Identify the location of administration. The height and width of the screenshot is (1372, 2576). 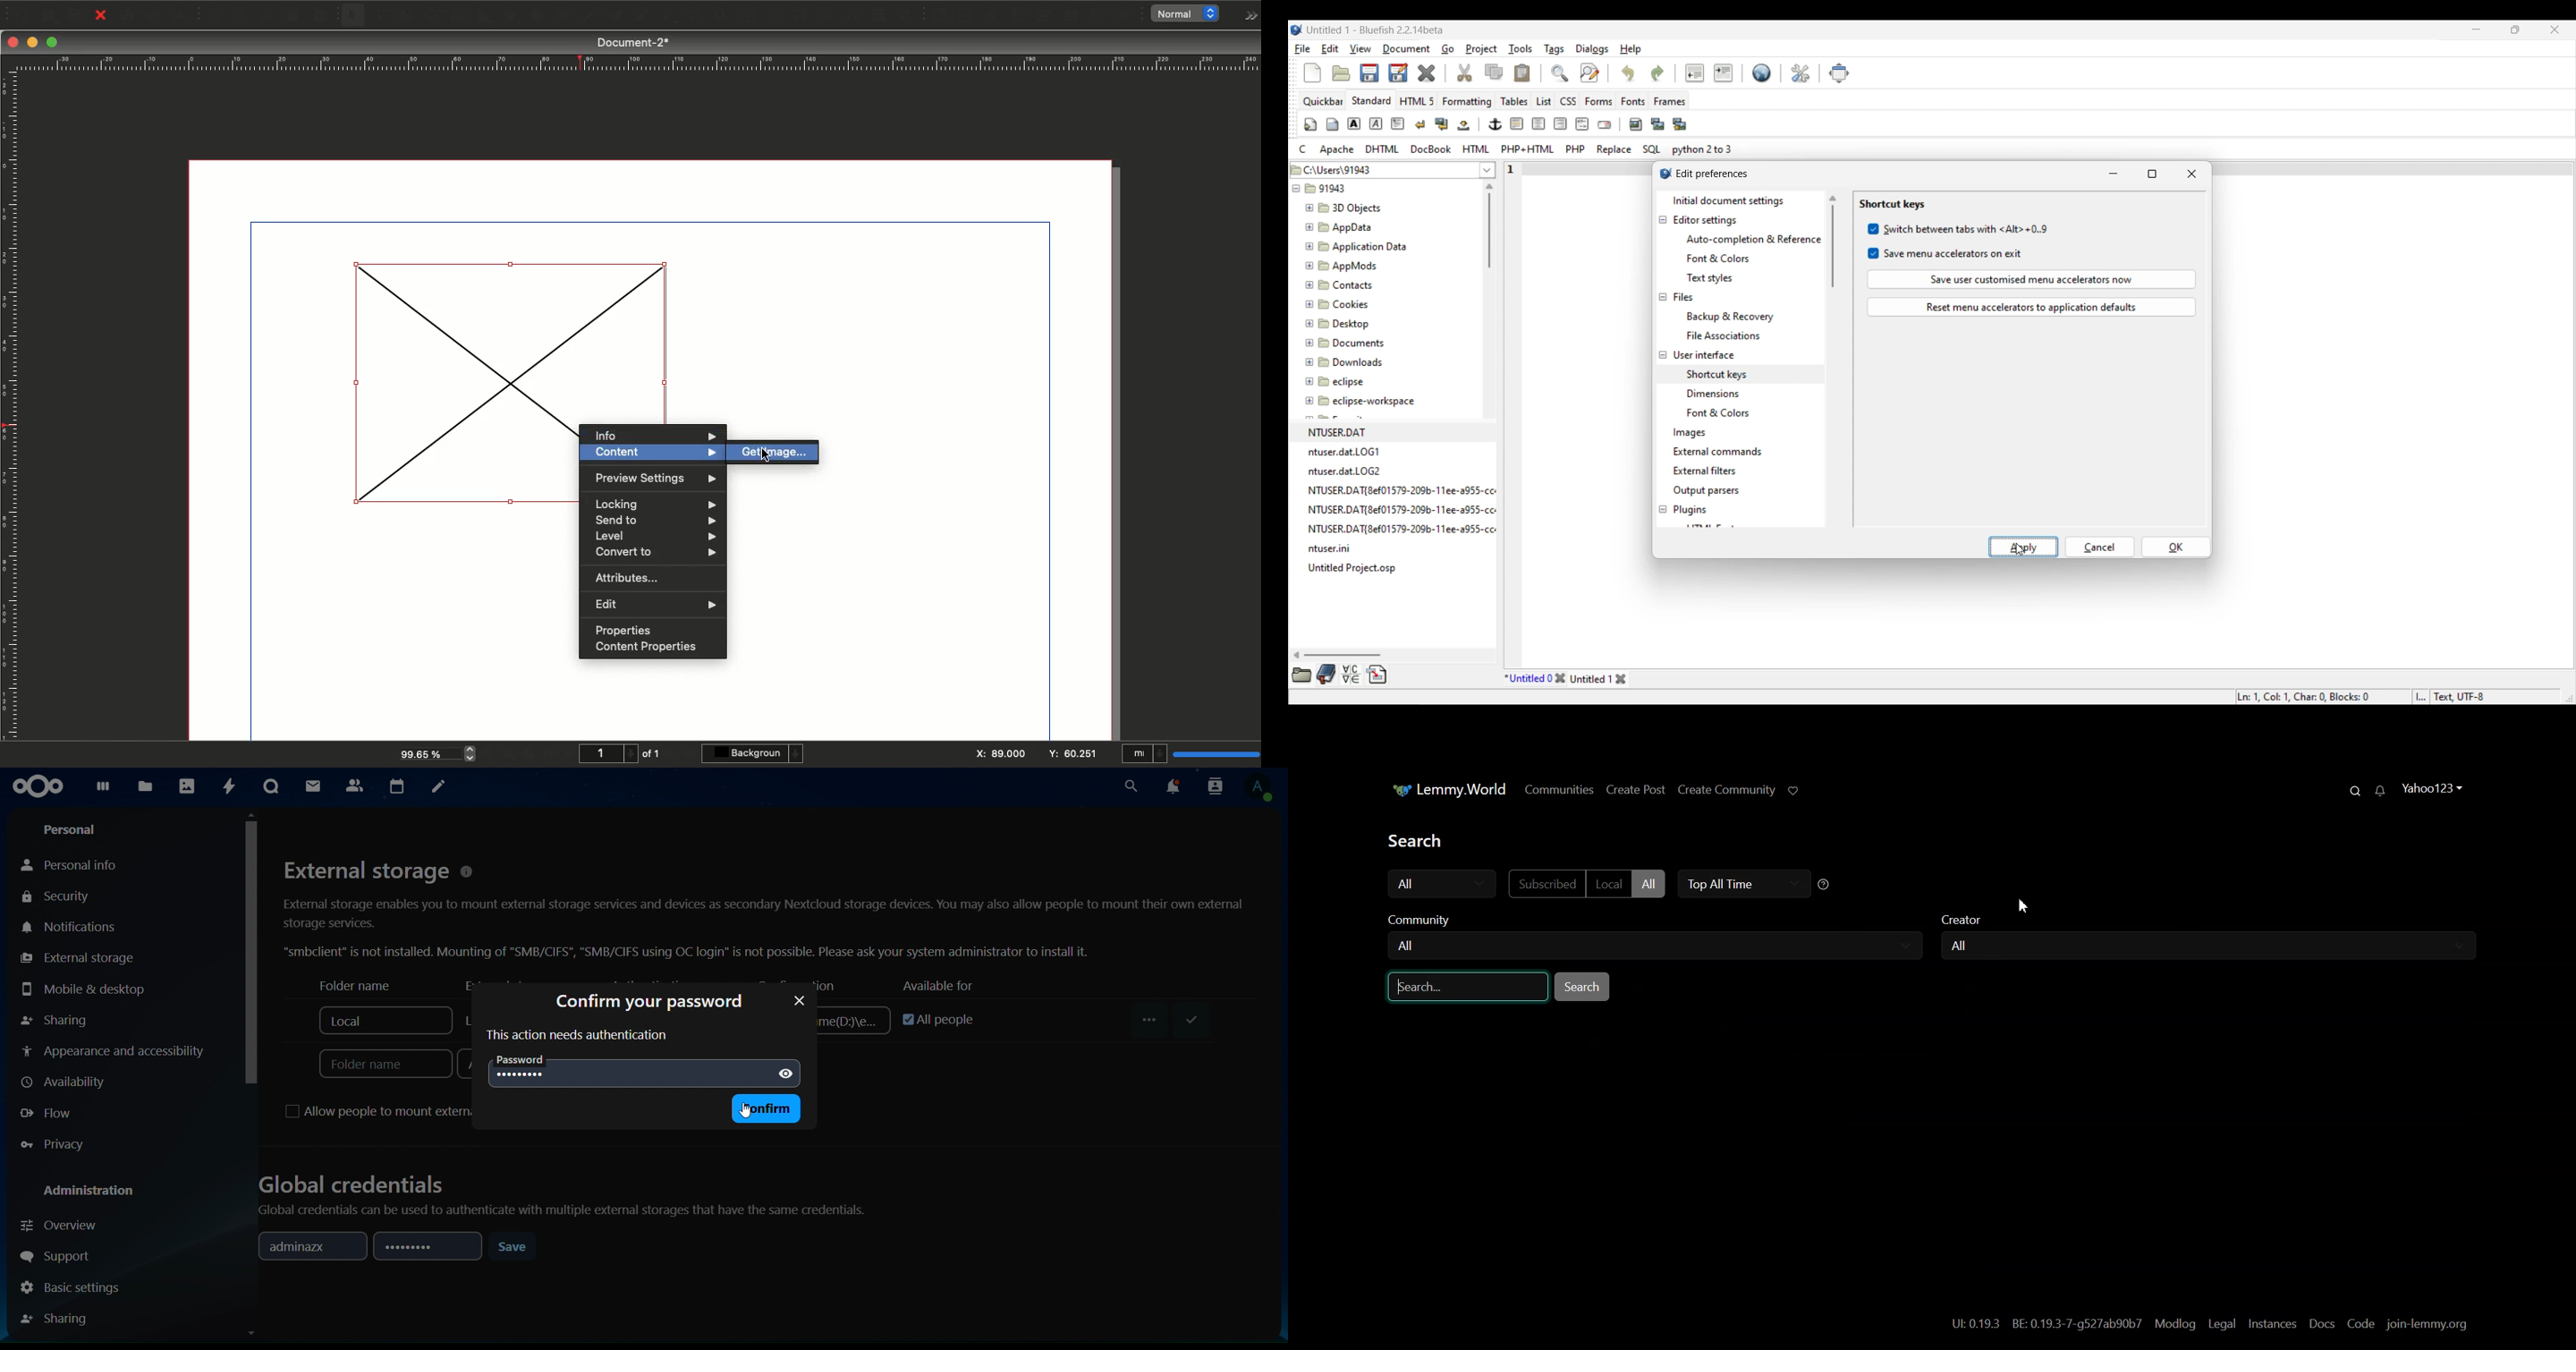
(90, 1192).